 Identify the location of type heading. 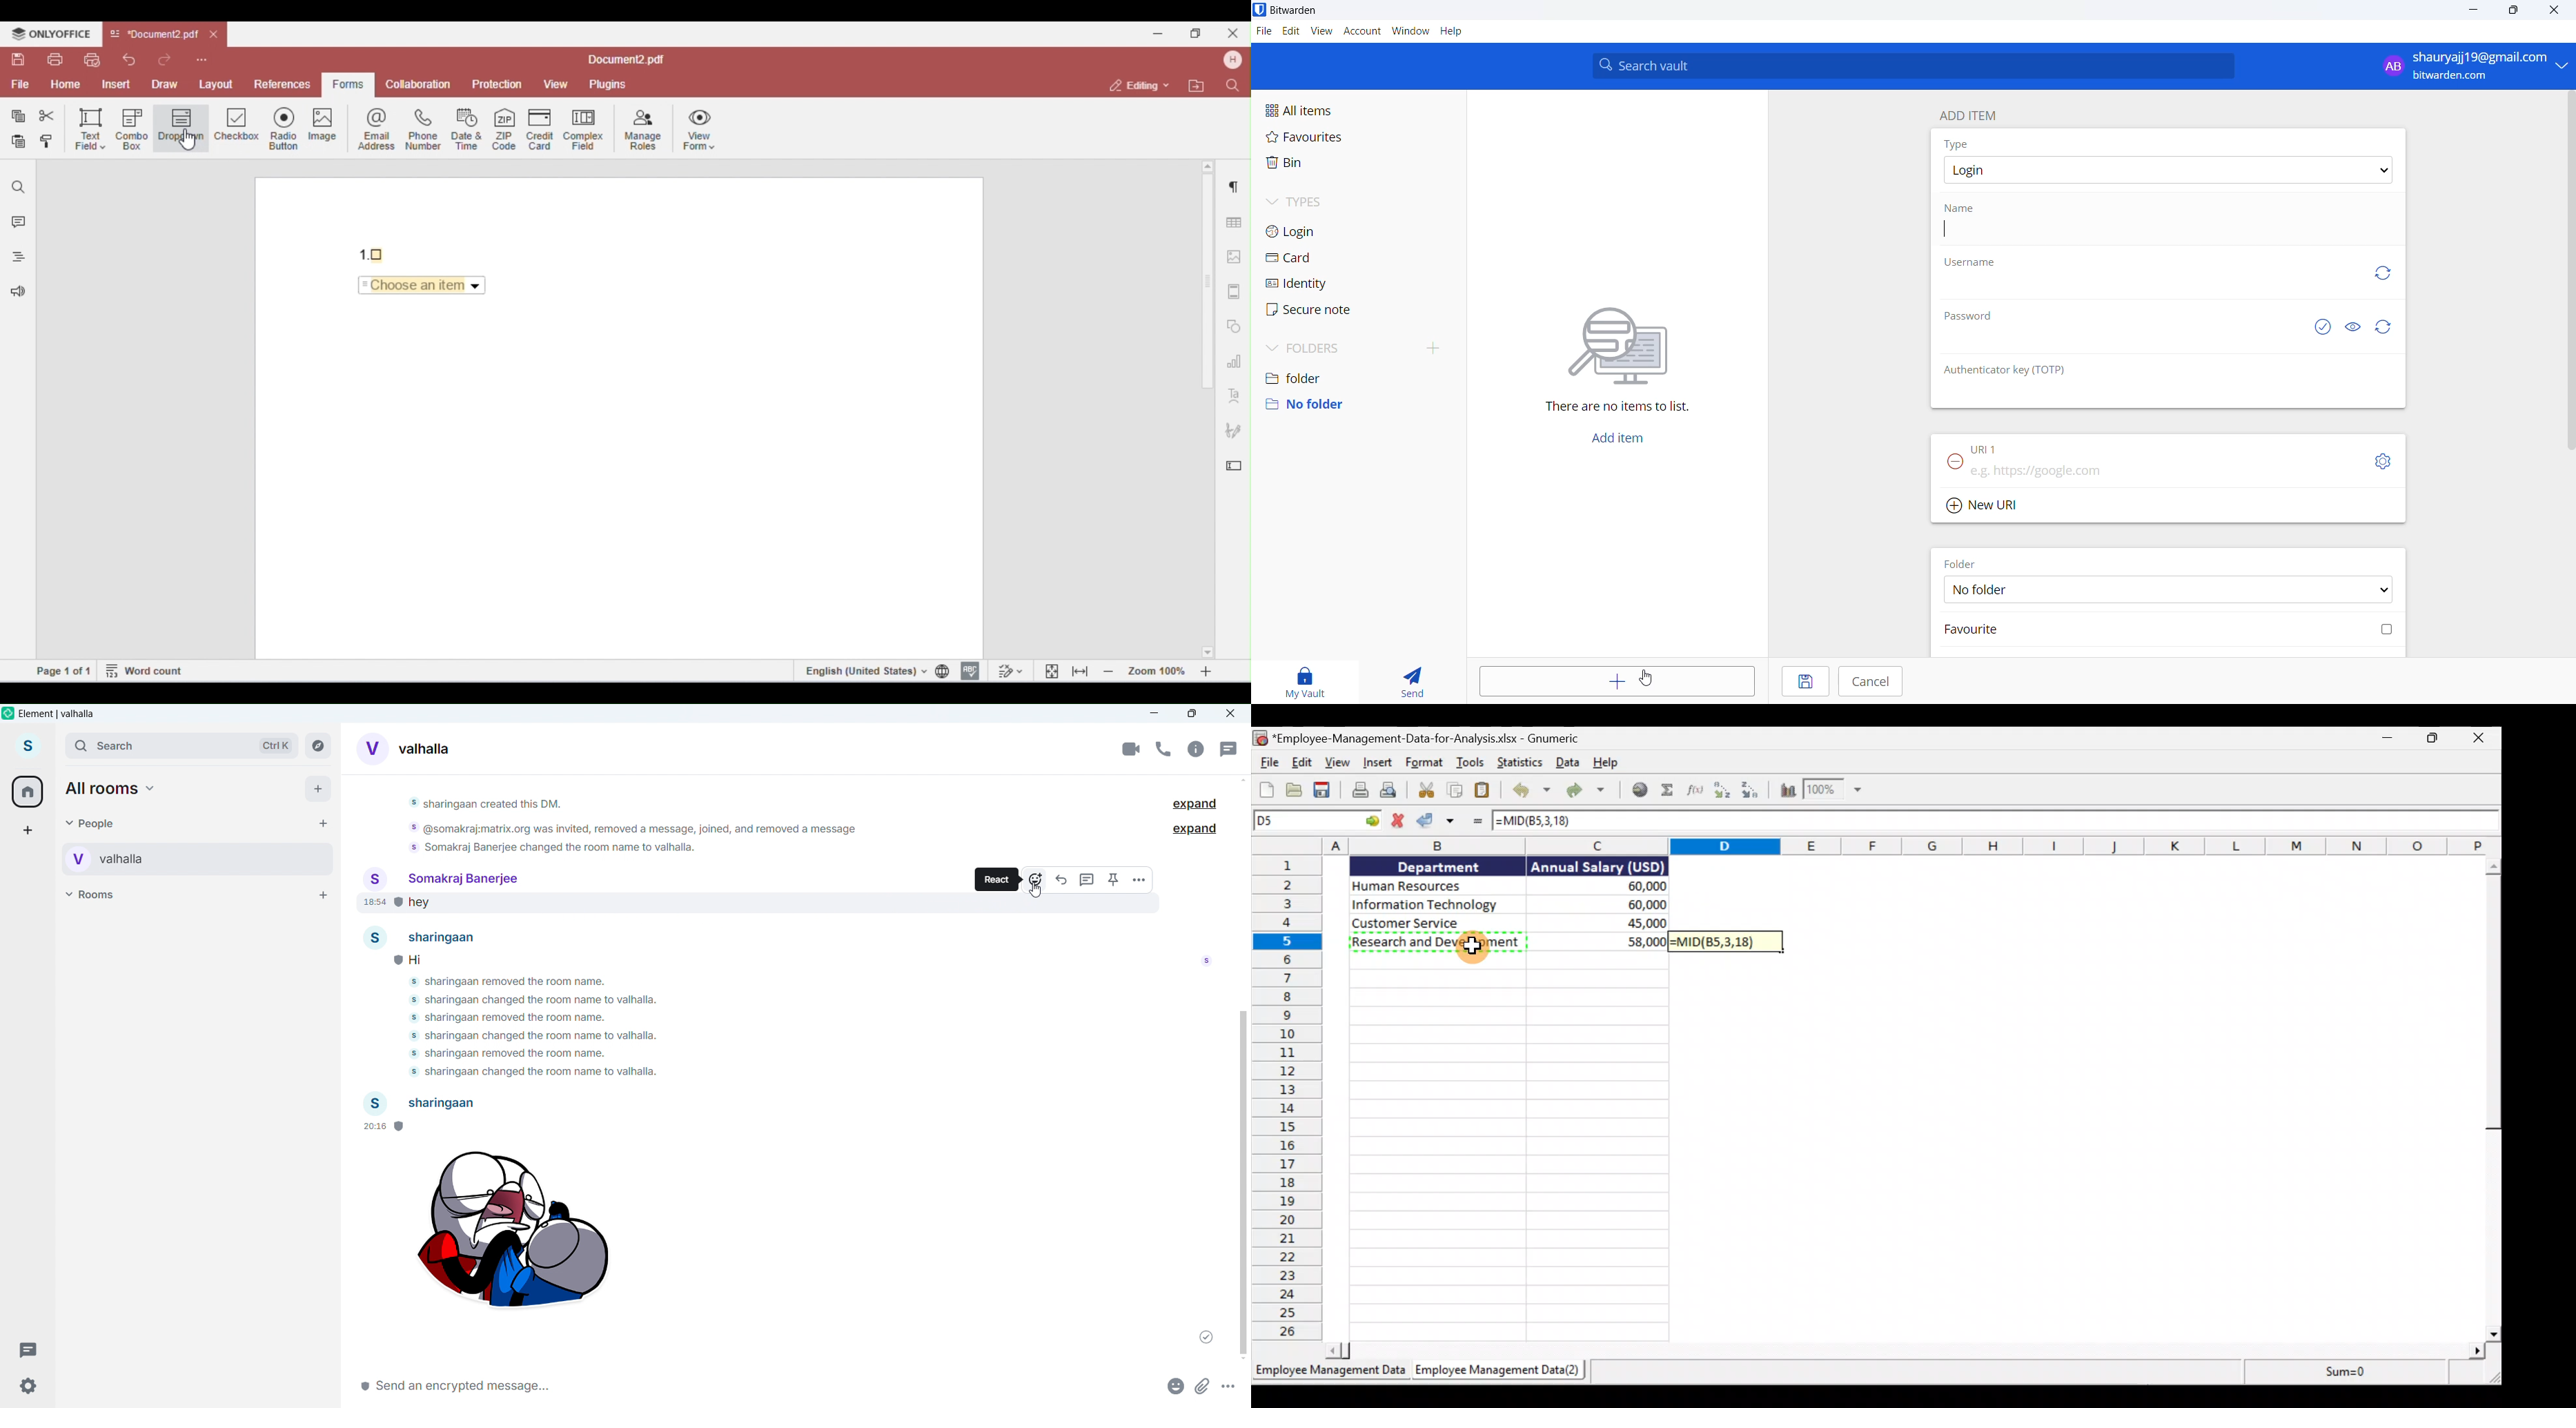
(1957, 144).